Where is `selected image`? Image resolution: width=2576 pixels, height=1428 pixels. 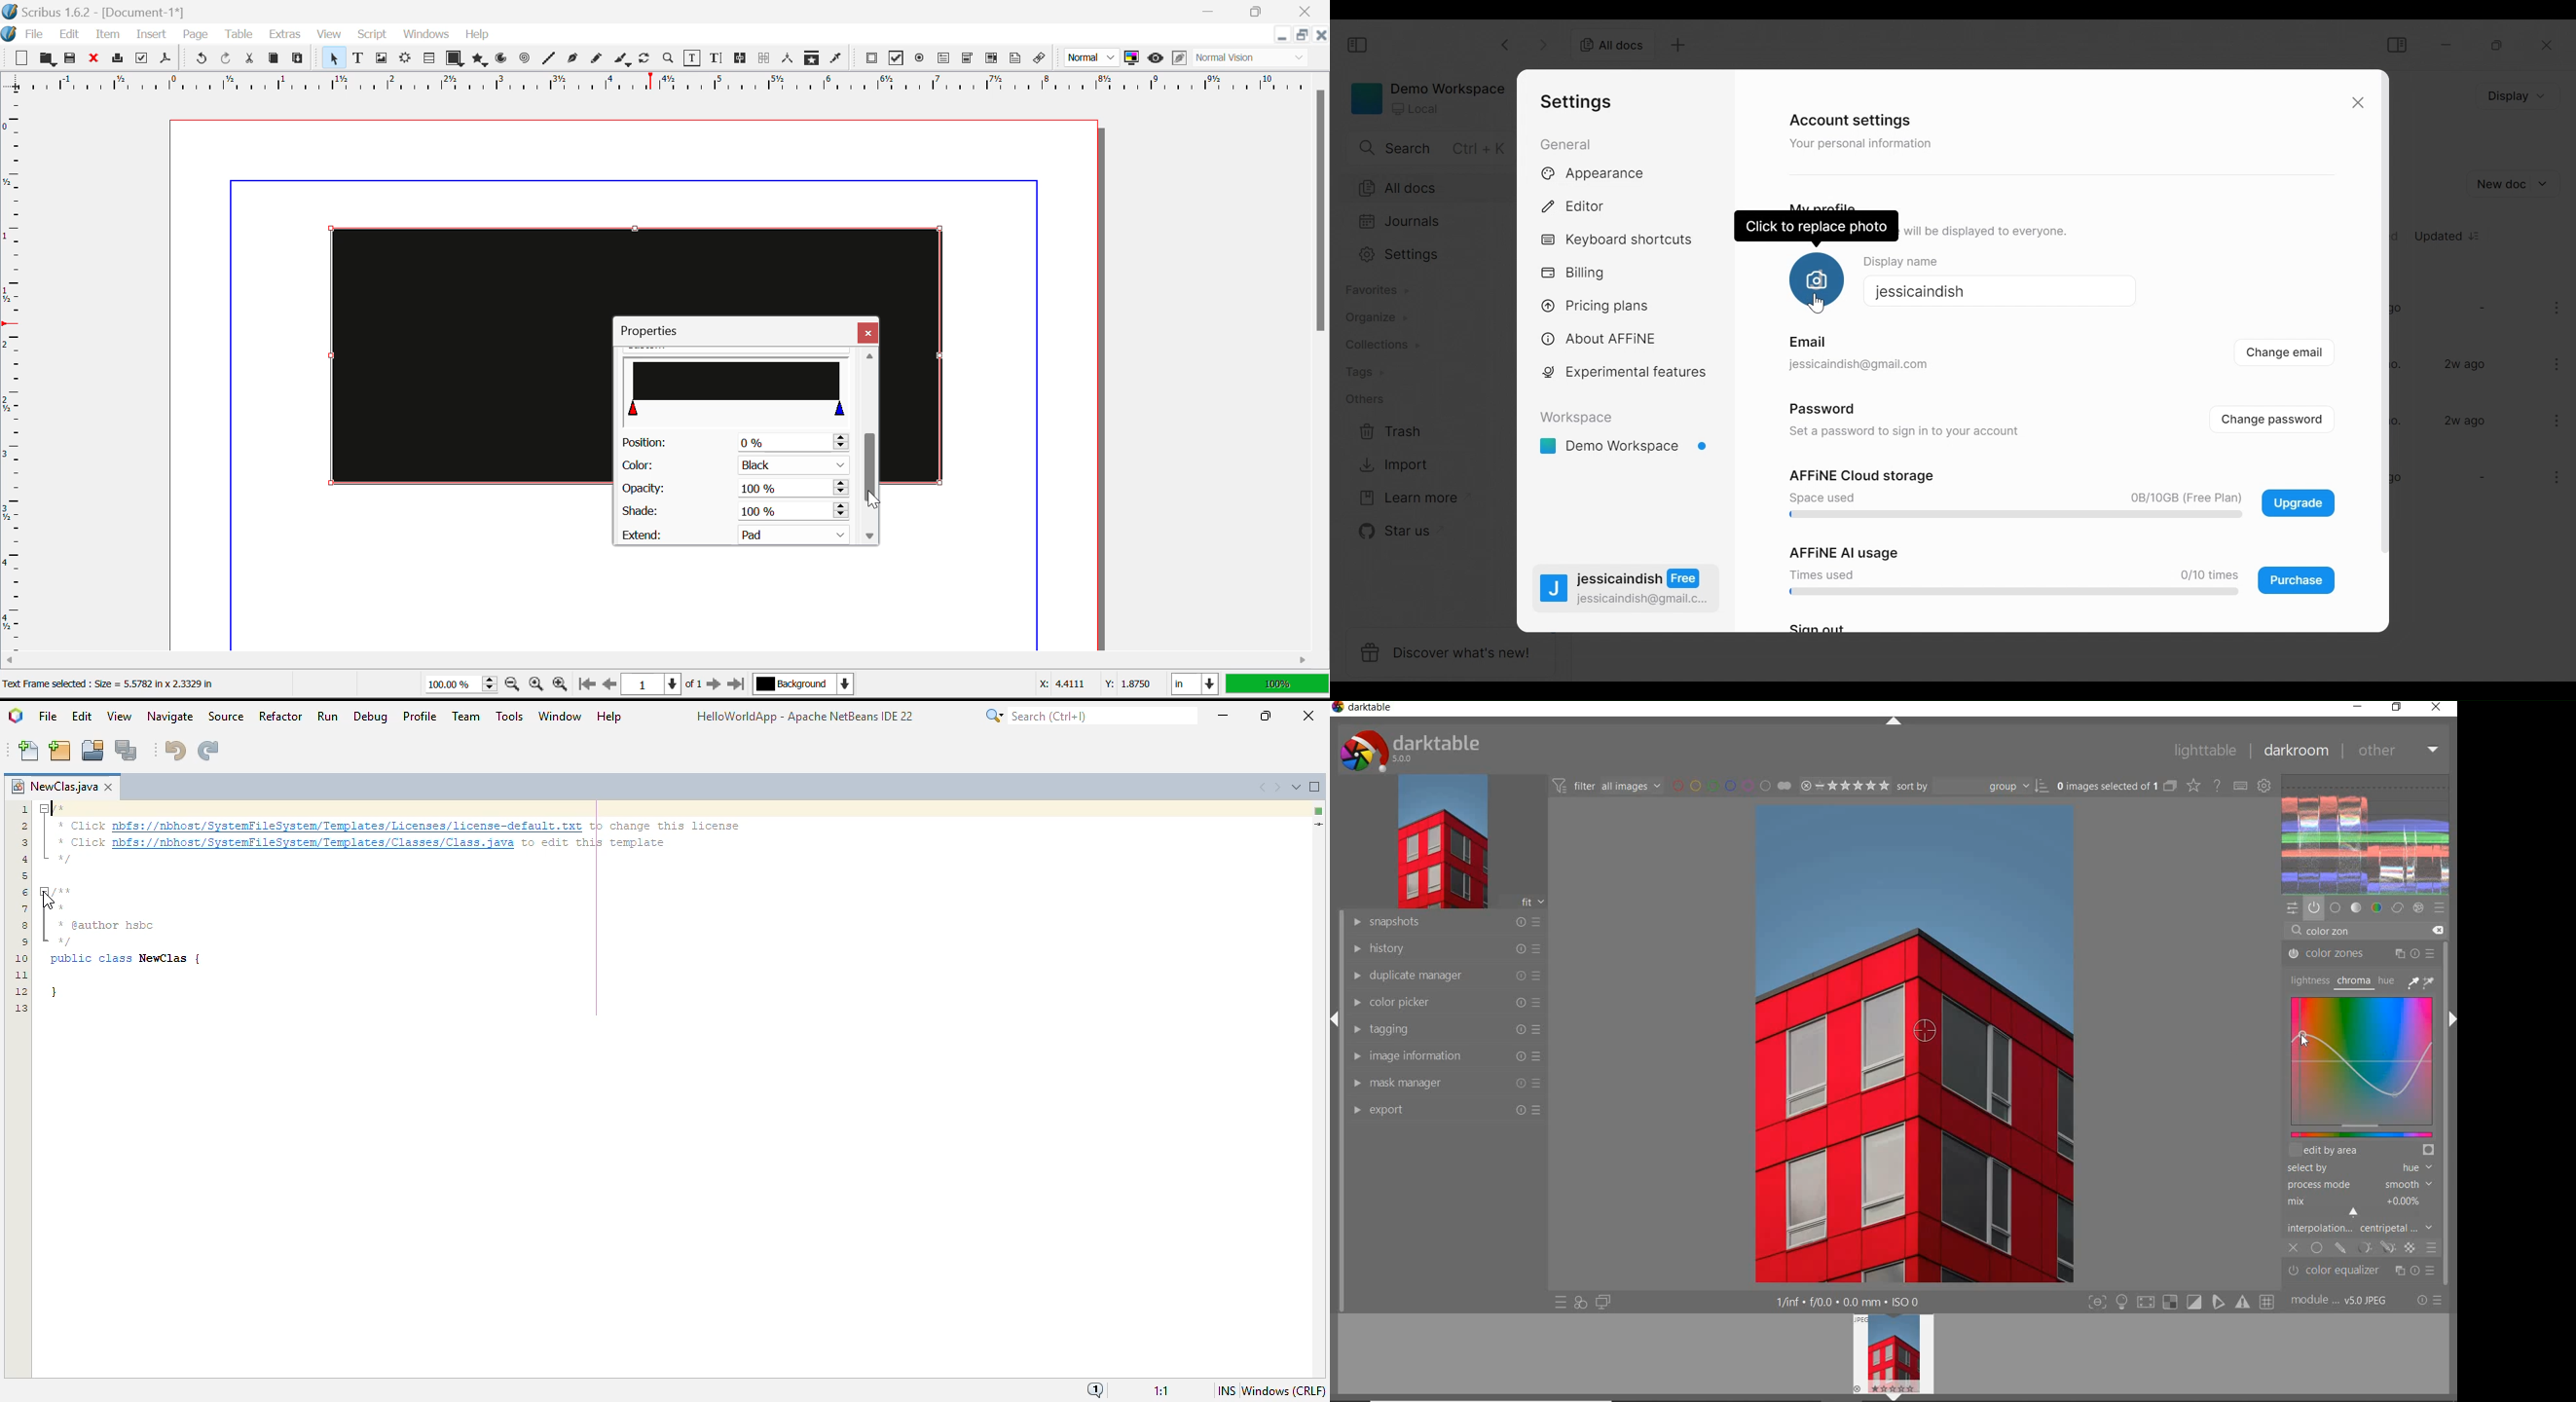
selected image is located at coordinates (1903, 1045).